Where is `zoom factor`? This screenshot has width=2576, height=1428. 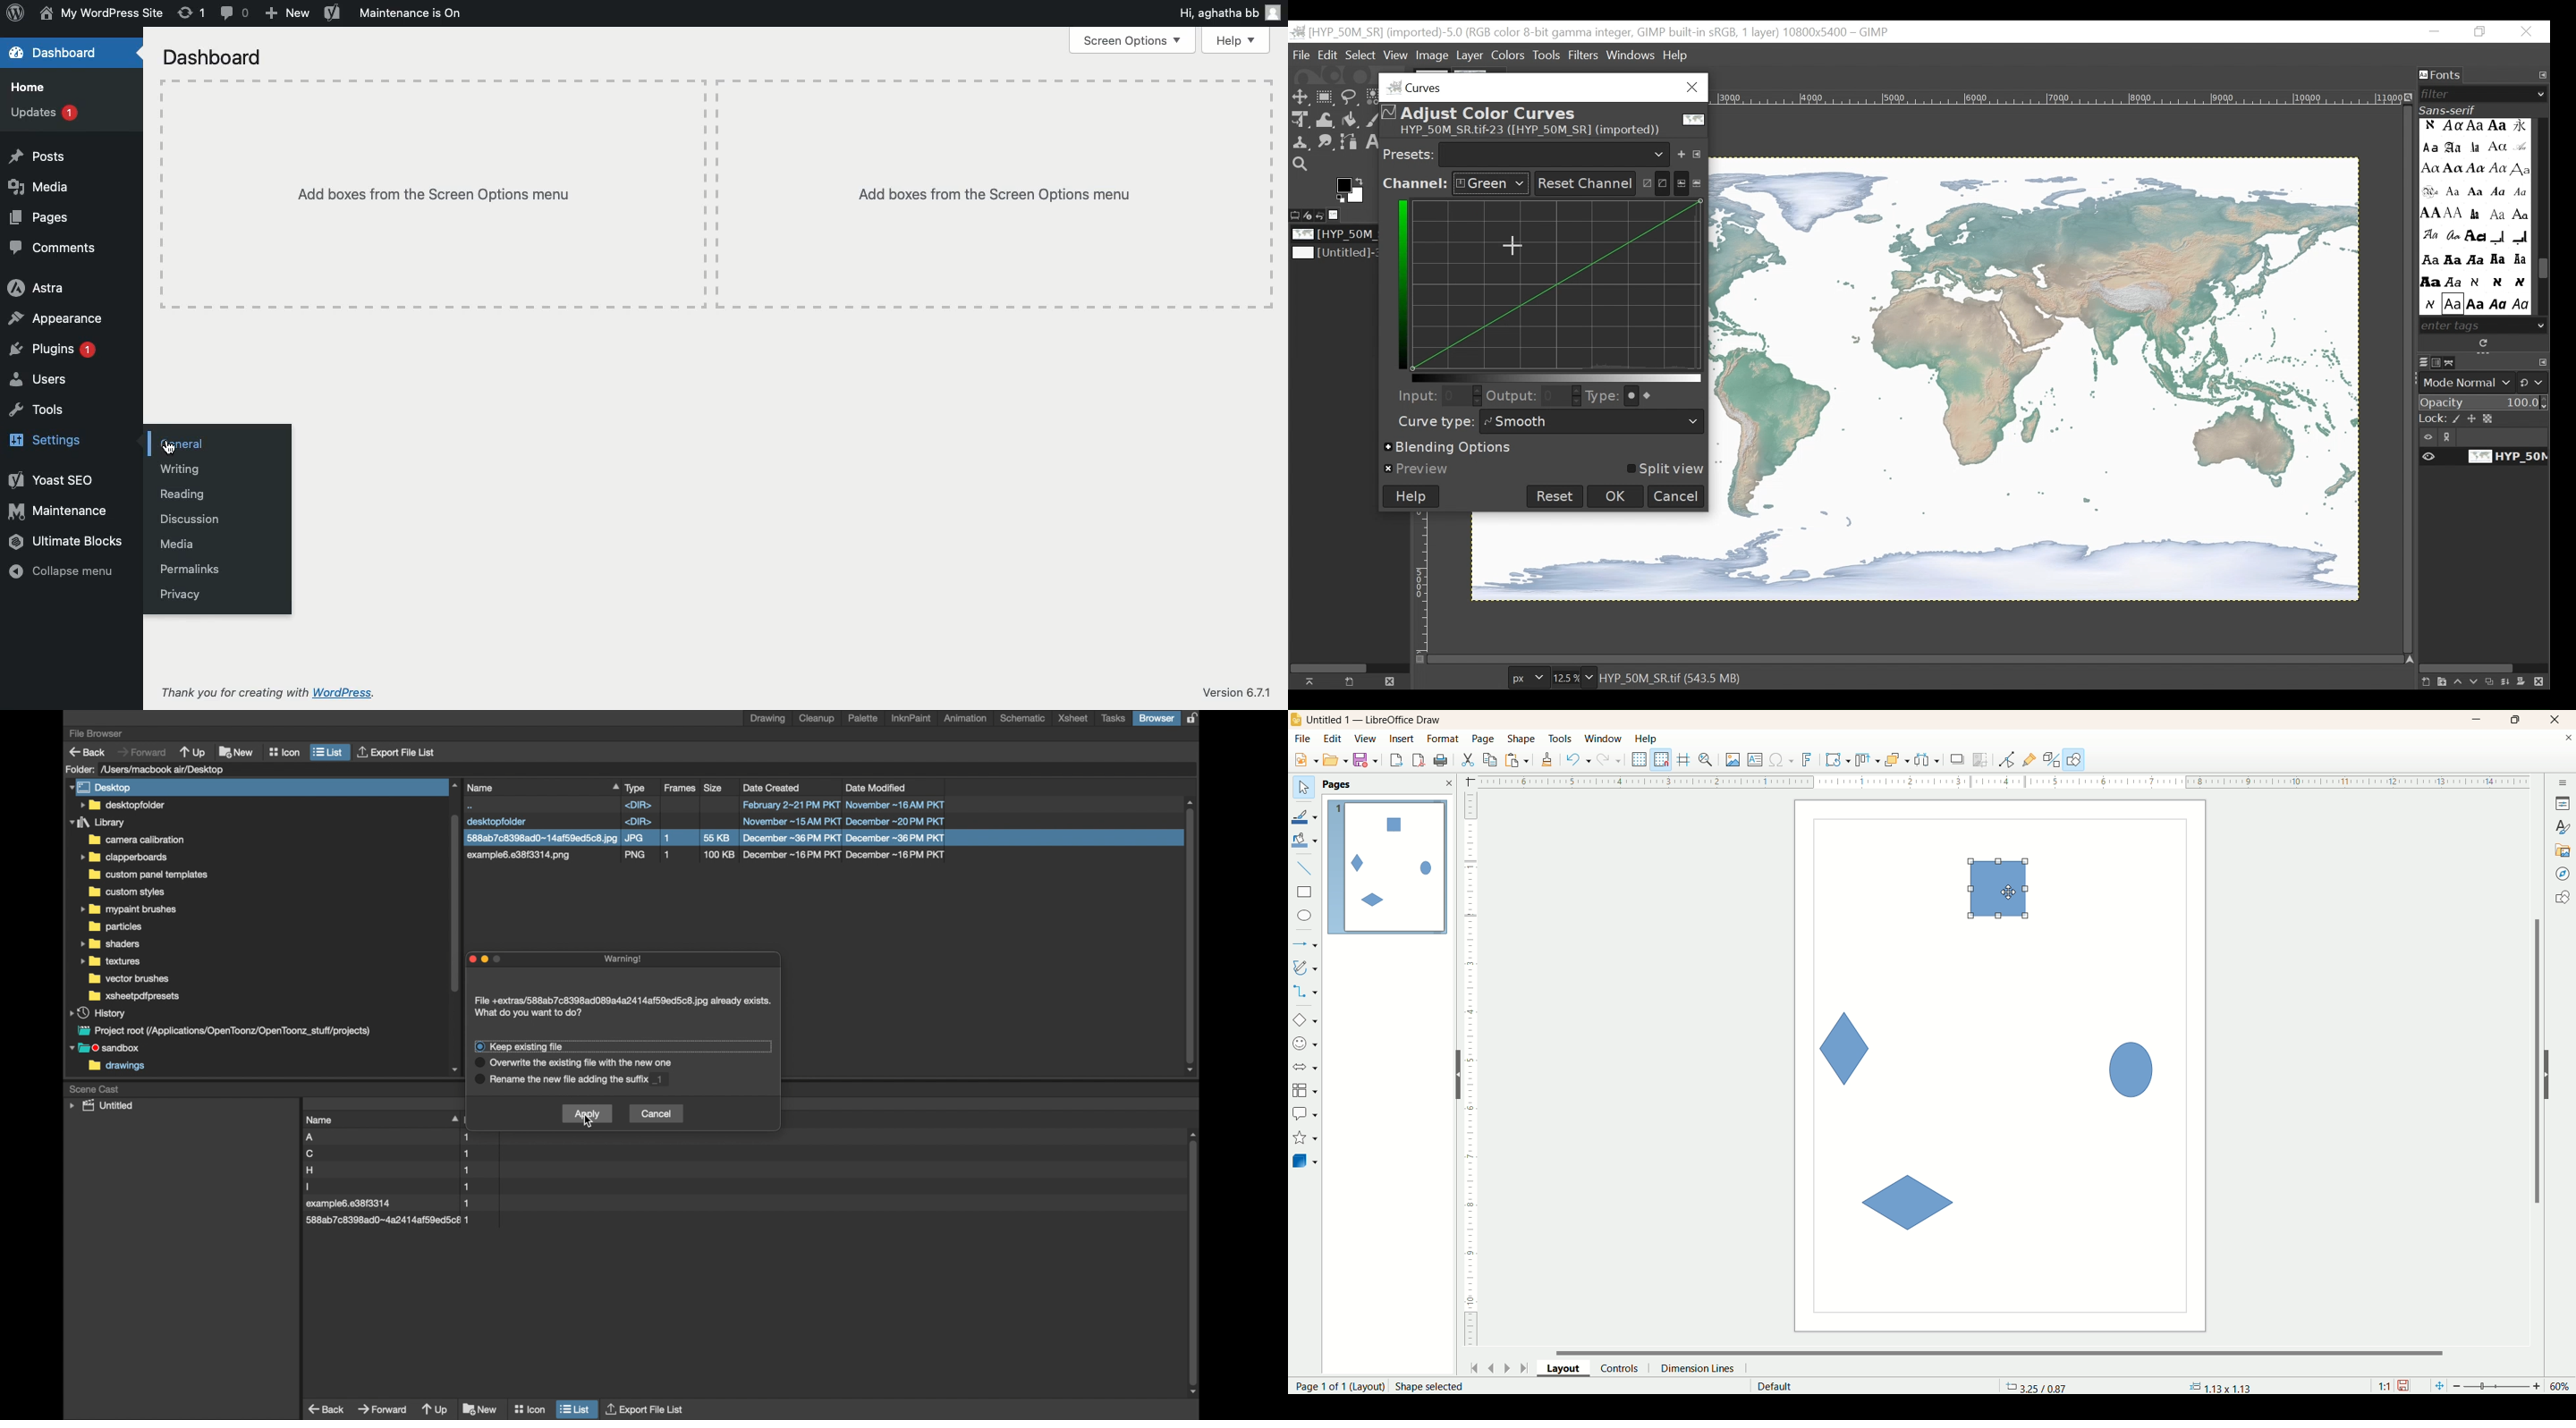 zoom factor is located at coordinates (2499, 1387).